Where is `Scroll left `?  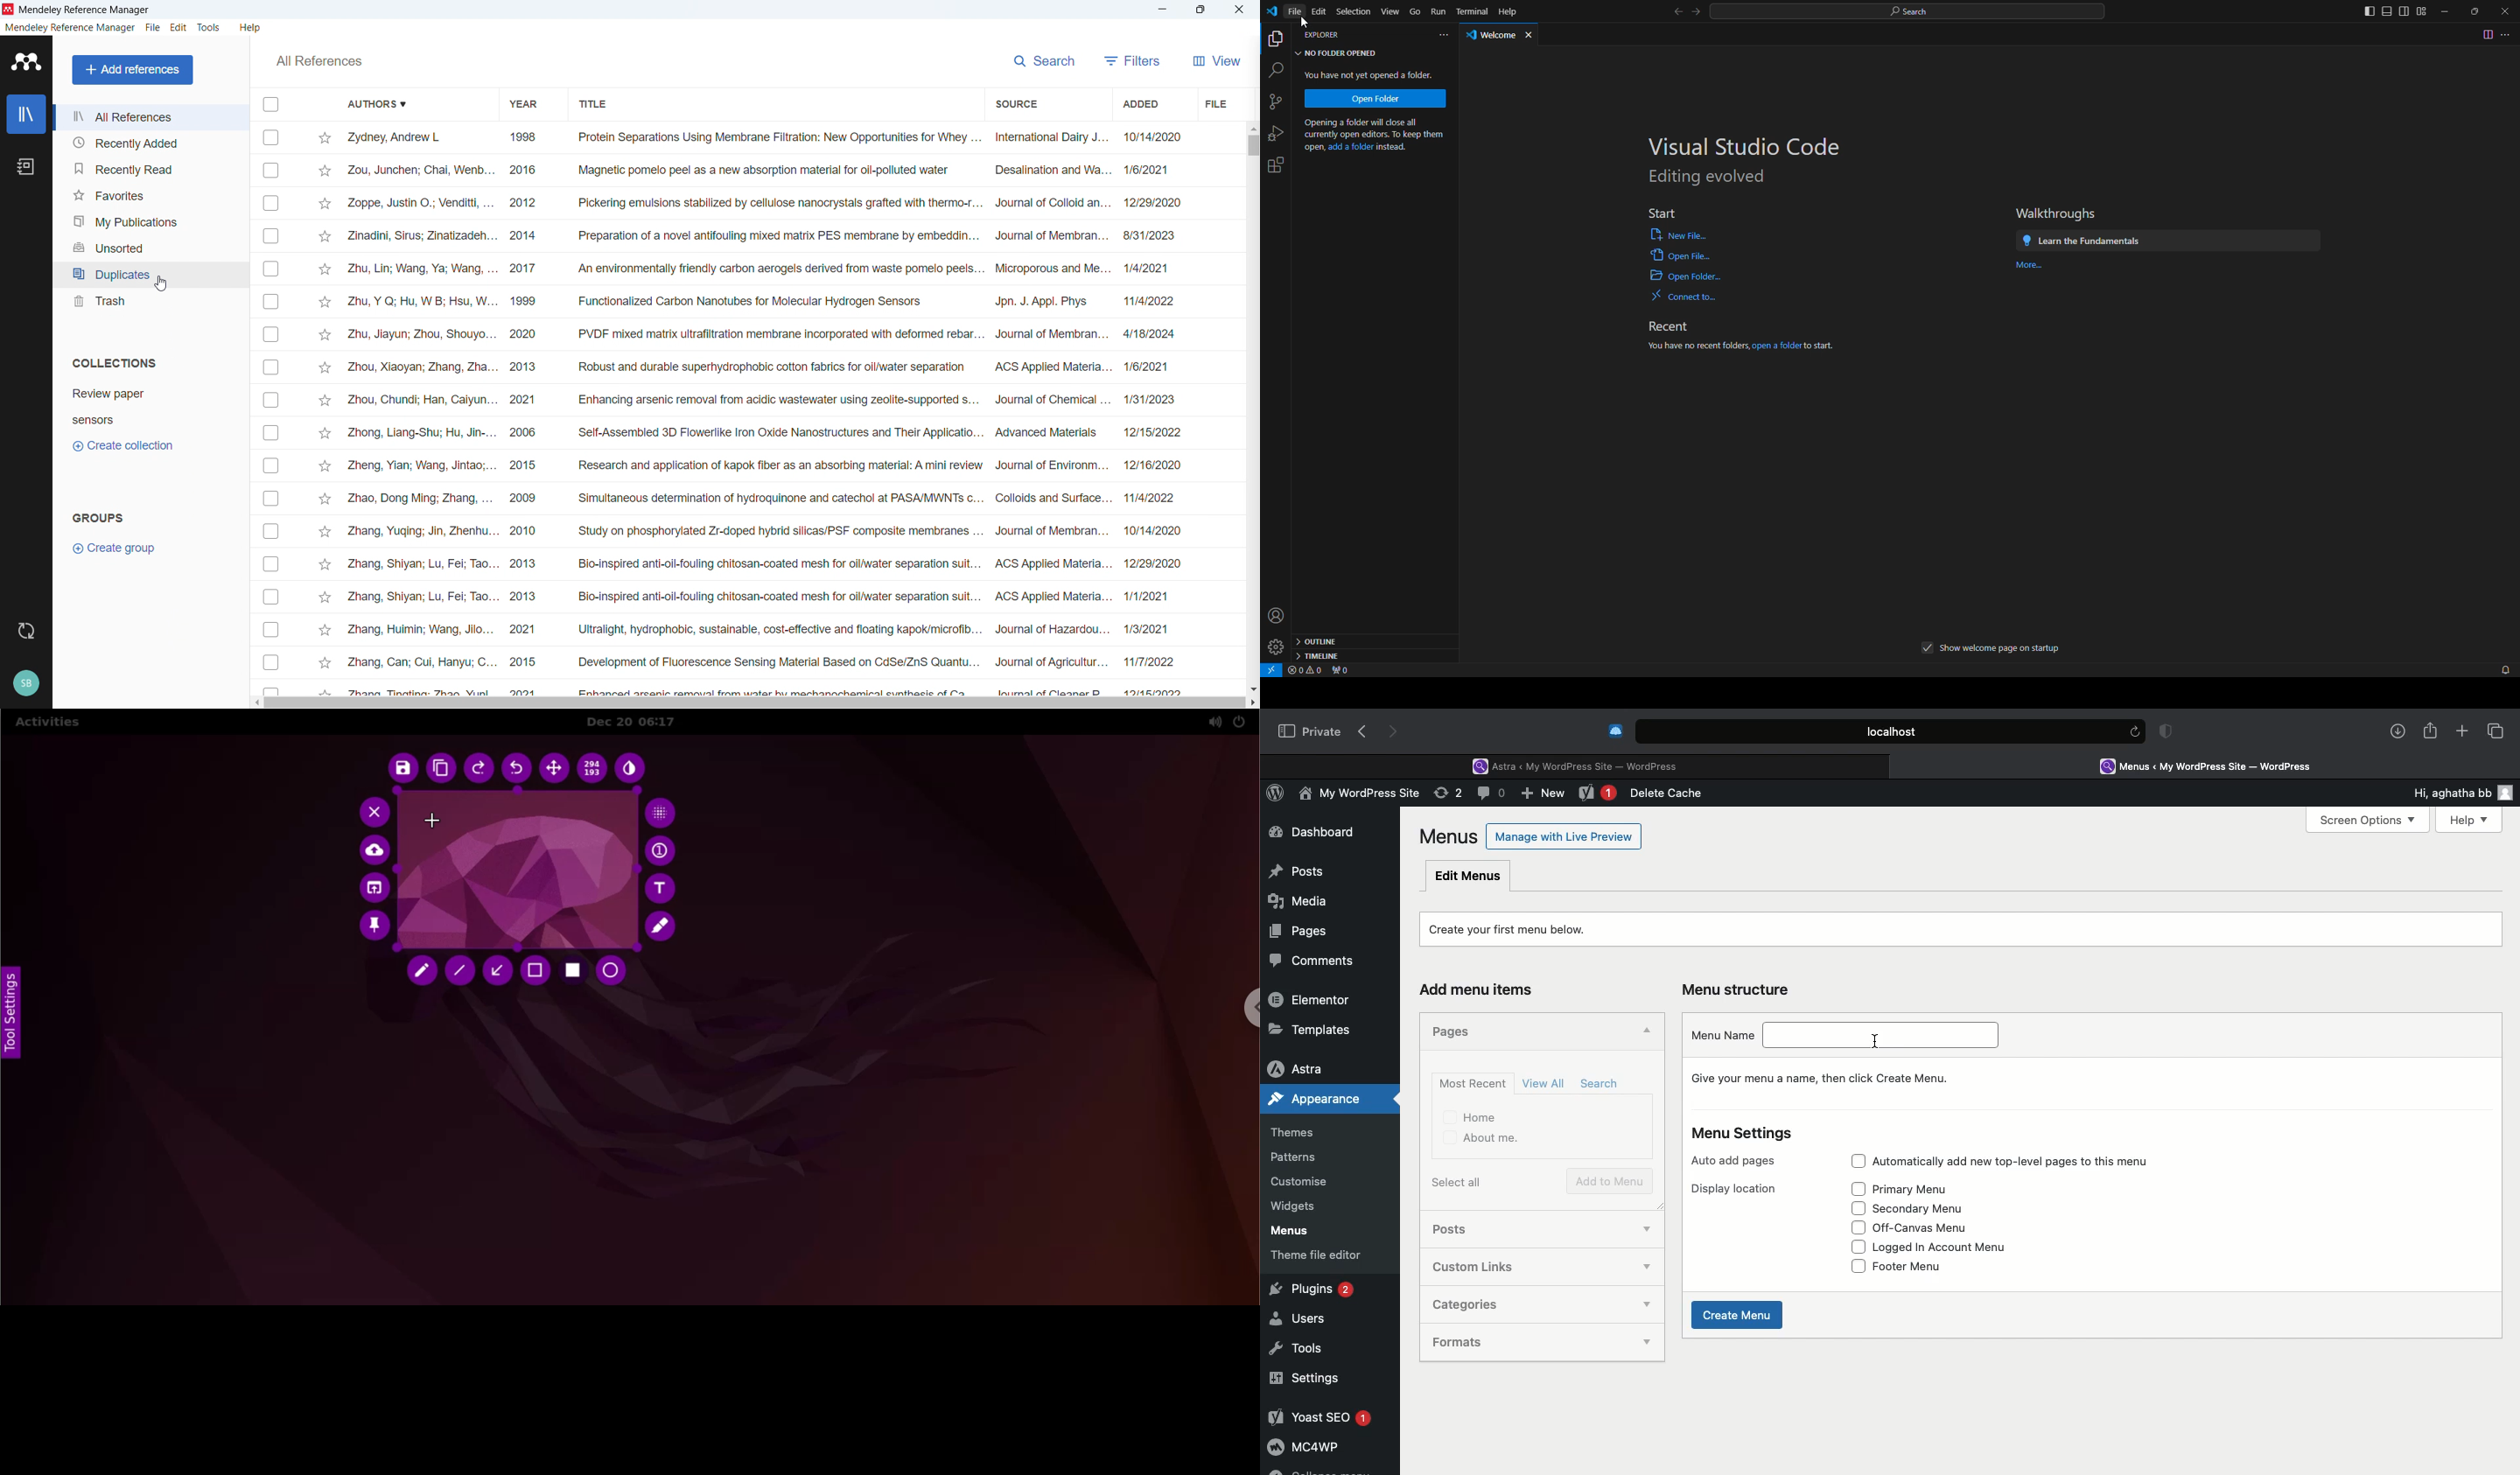 Scroll left  is located at coordinates (255, 703).